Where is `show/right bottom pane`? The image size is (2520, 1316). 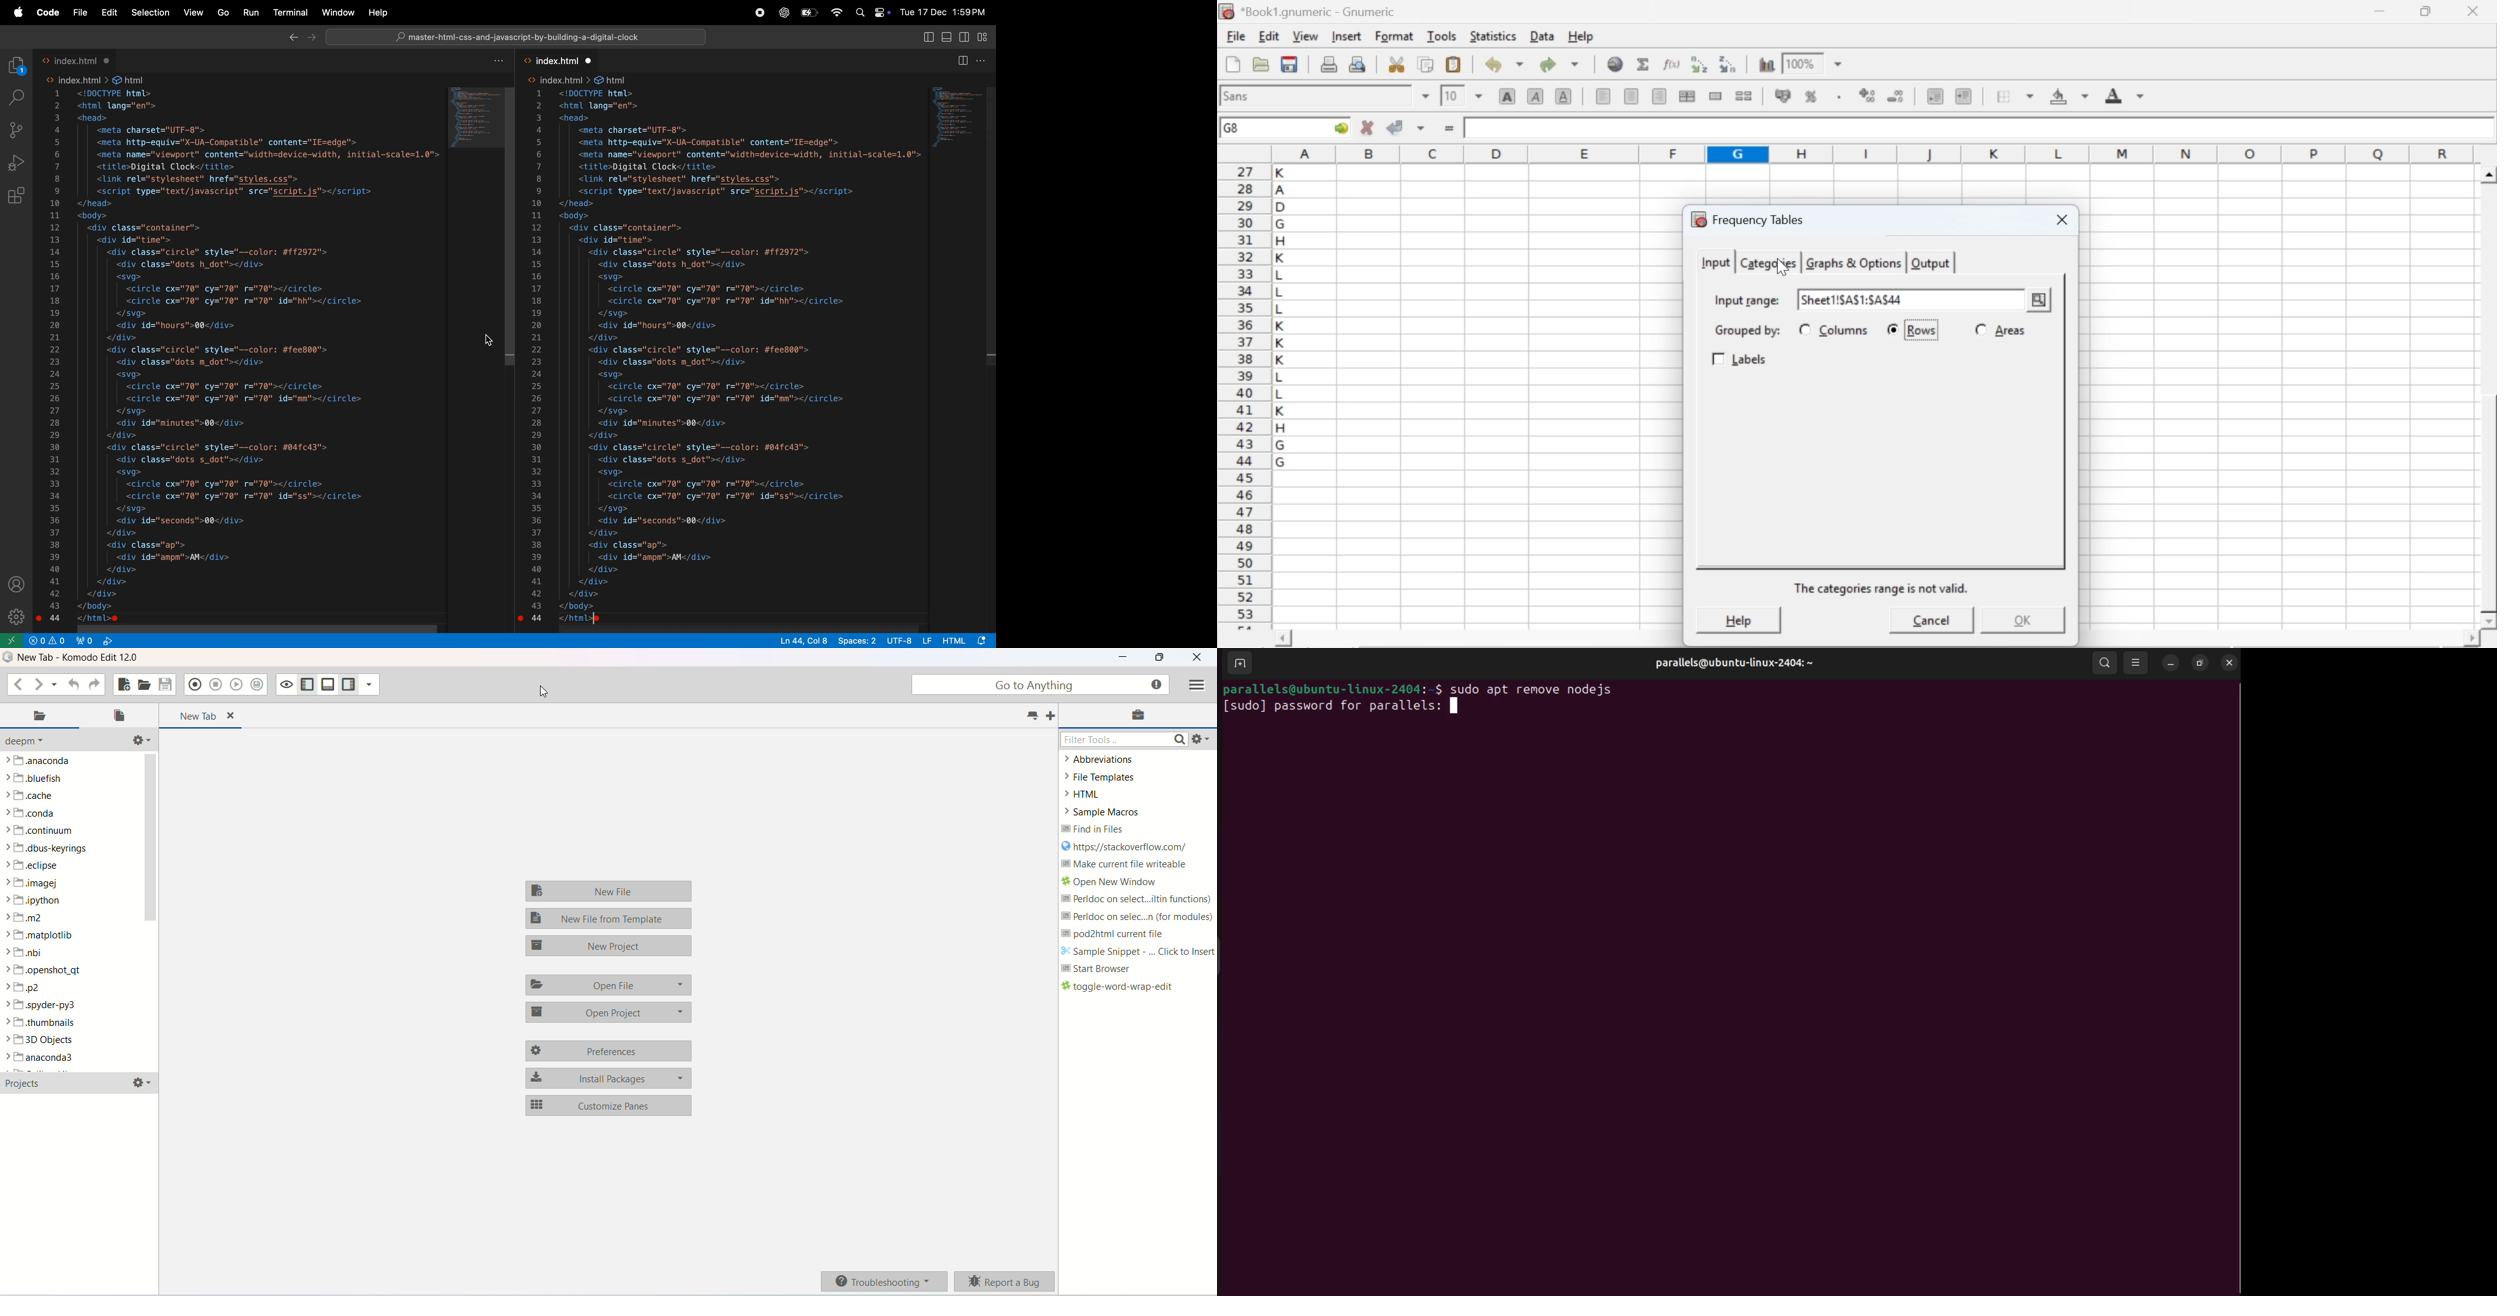
show/right bottom pane is located at coordinates (328, 685).